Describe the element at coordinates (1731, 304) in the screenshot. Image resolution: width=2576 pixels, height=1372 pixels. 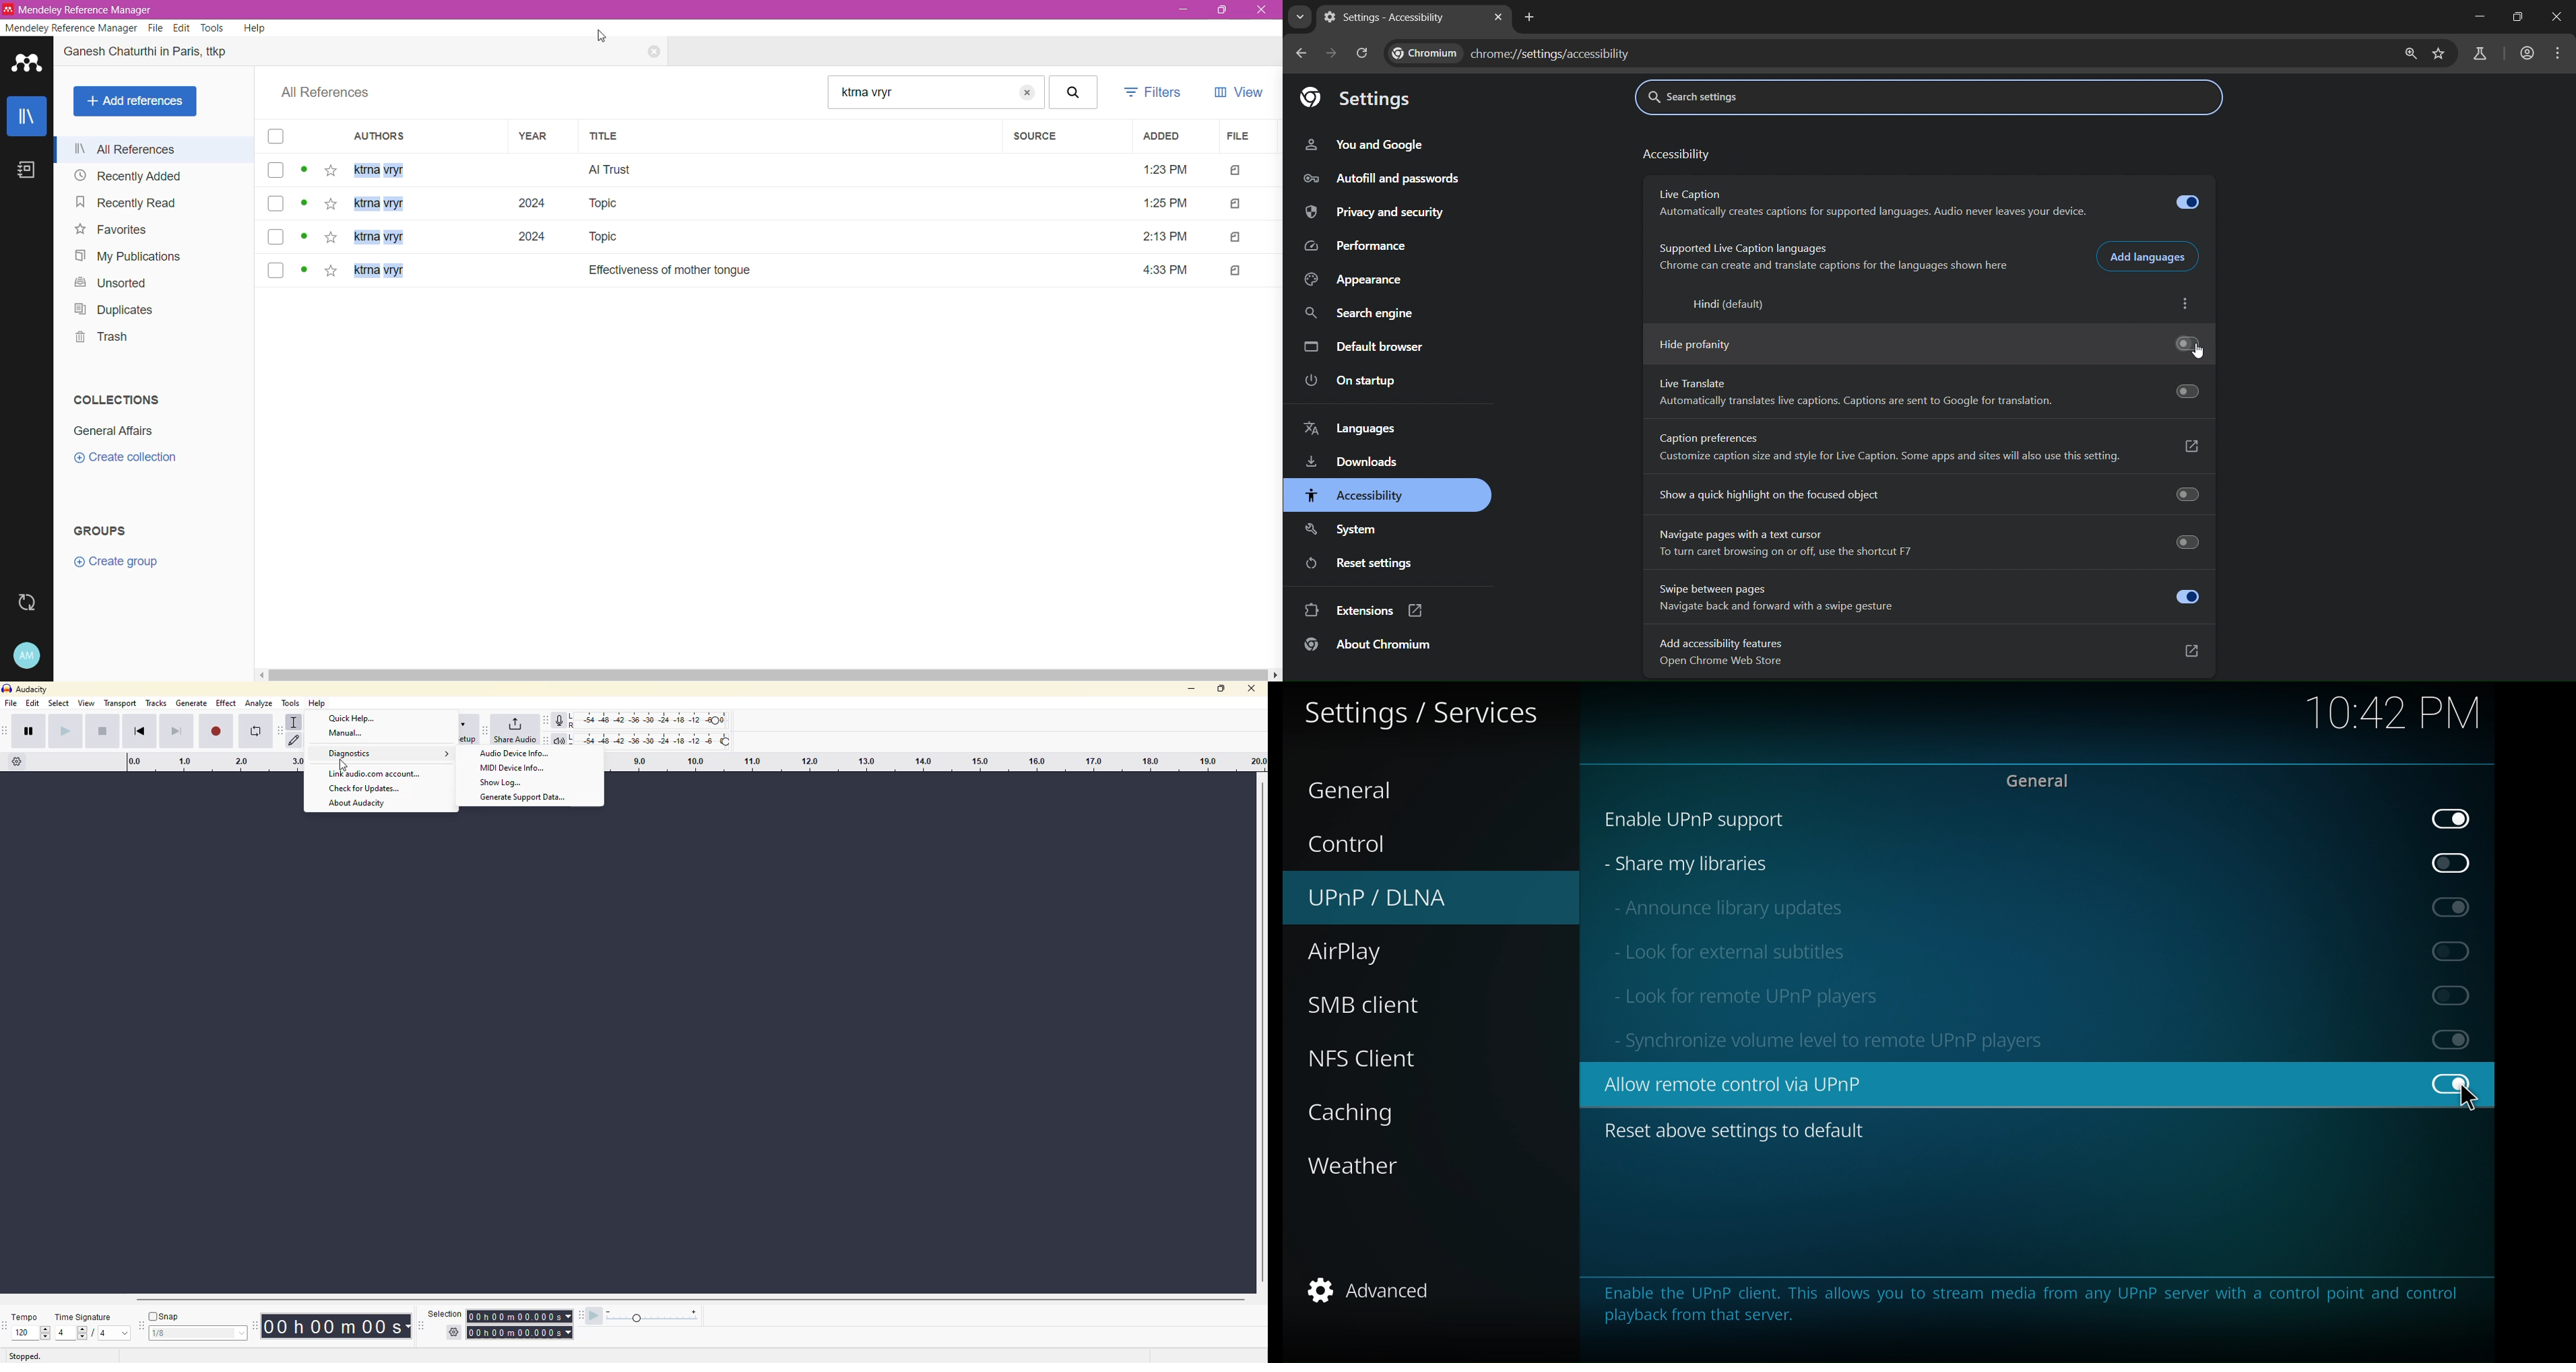
I see `Hindi (default)` at that location.